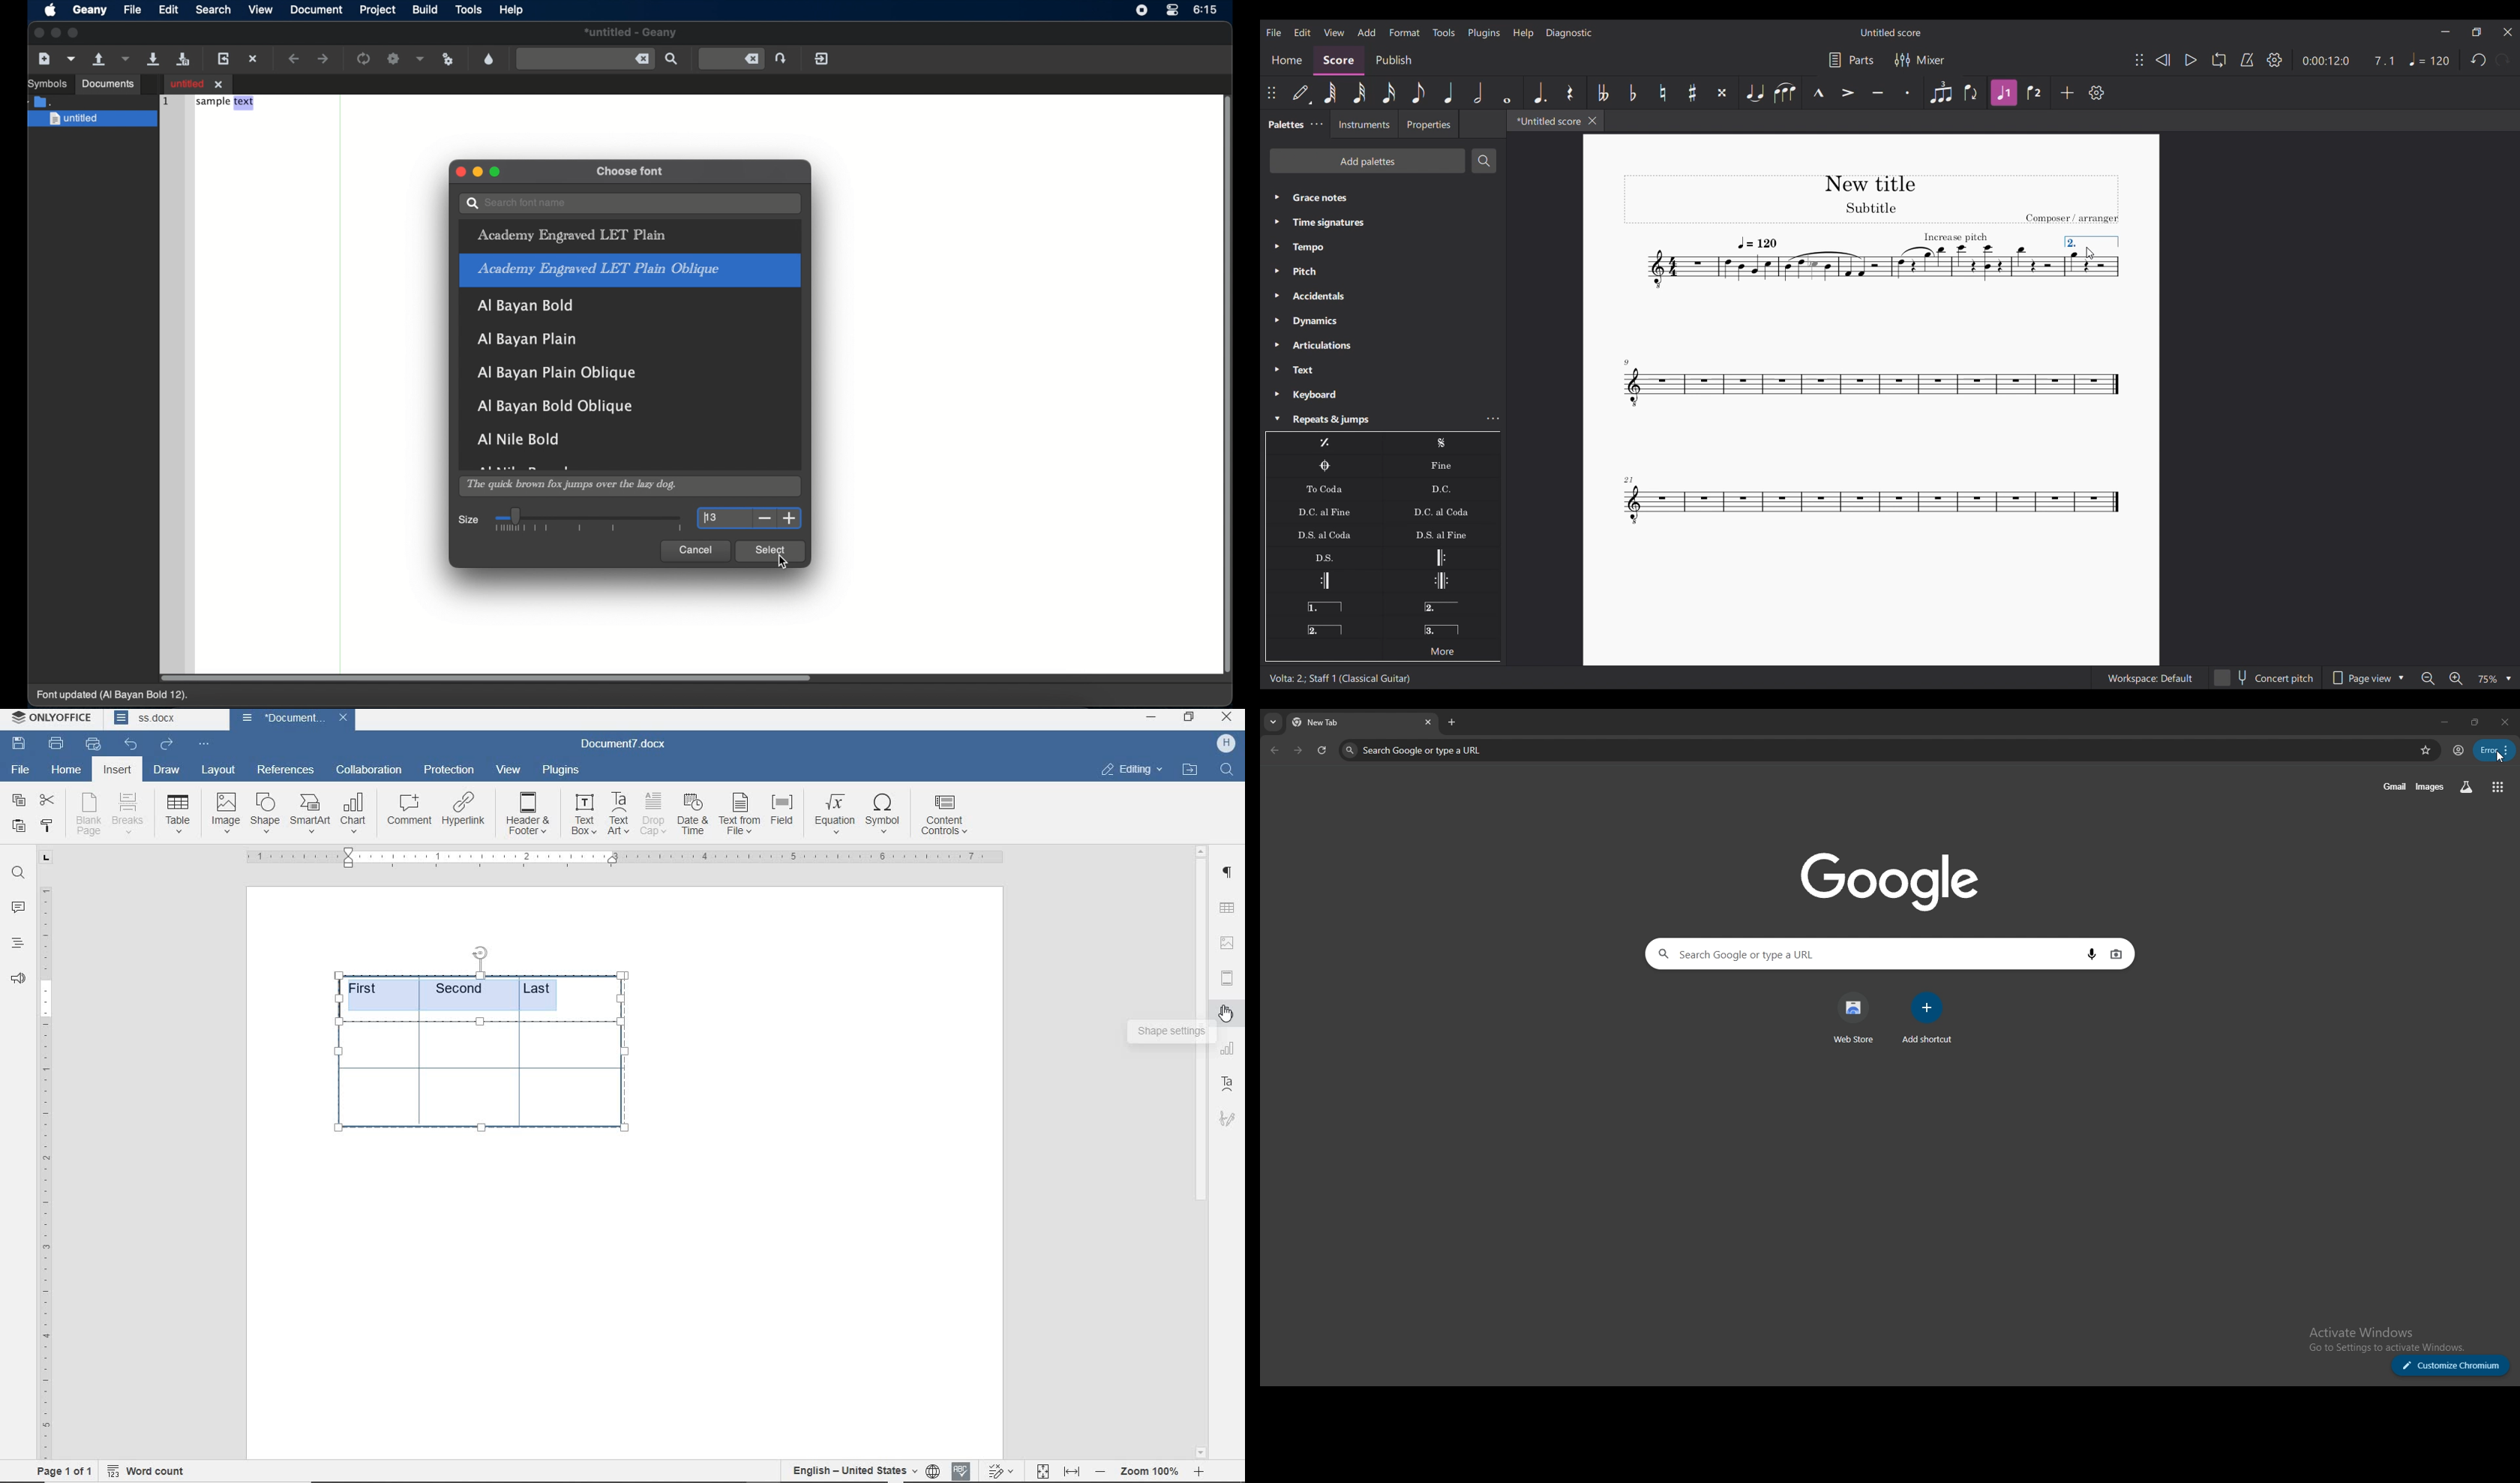  Describe the element at coordinates (2494, 750) in the screenshot. I see `options` at that location.